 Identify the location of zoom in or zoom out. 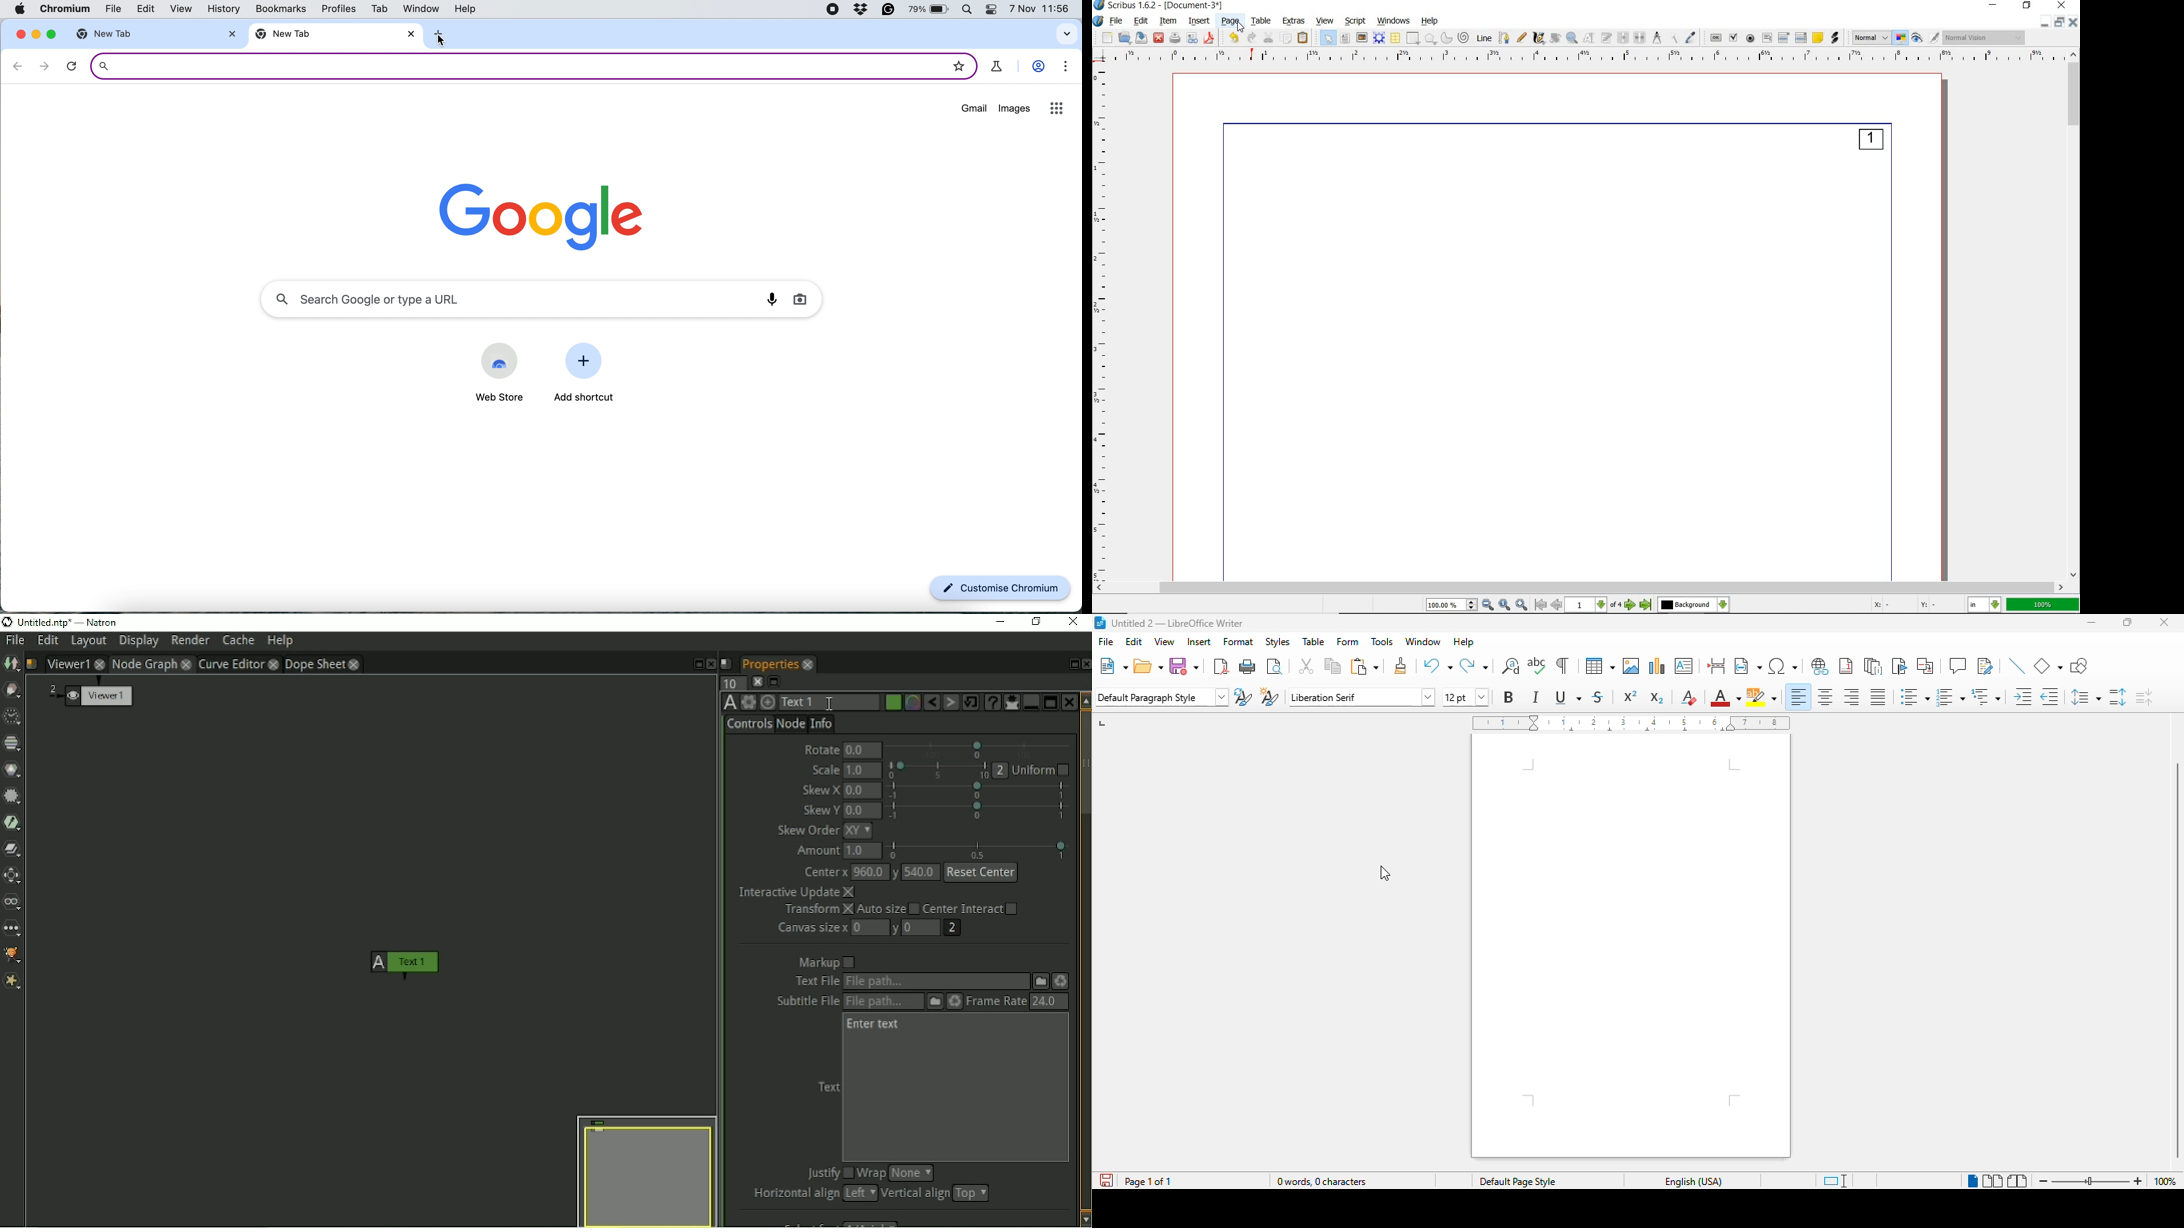
(1571, 38).